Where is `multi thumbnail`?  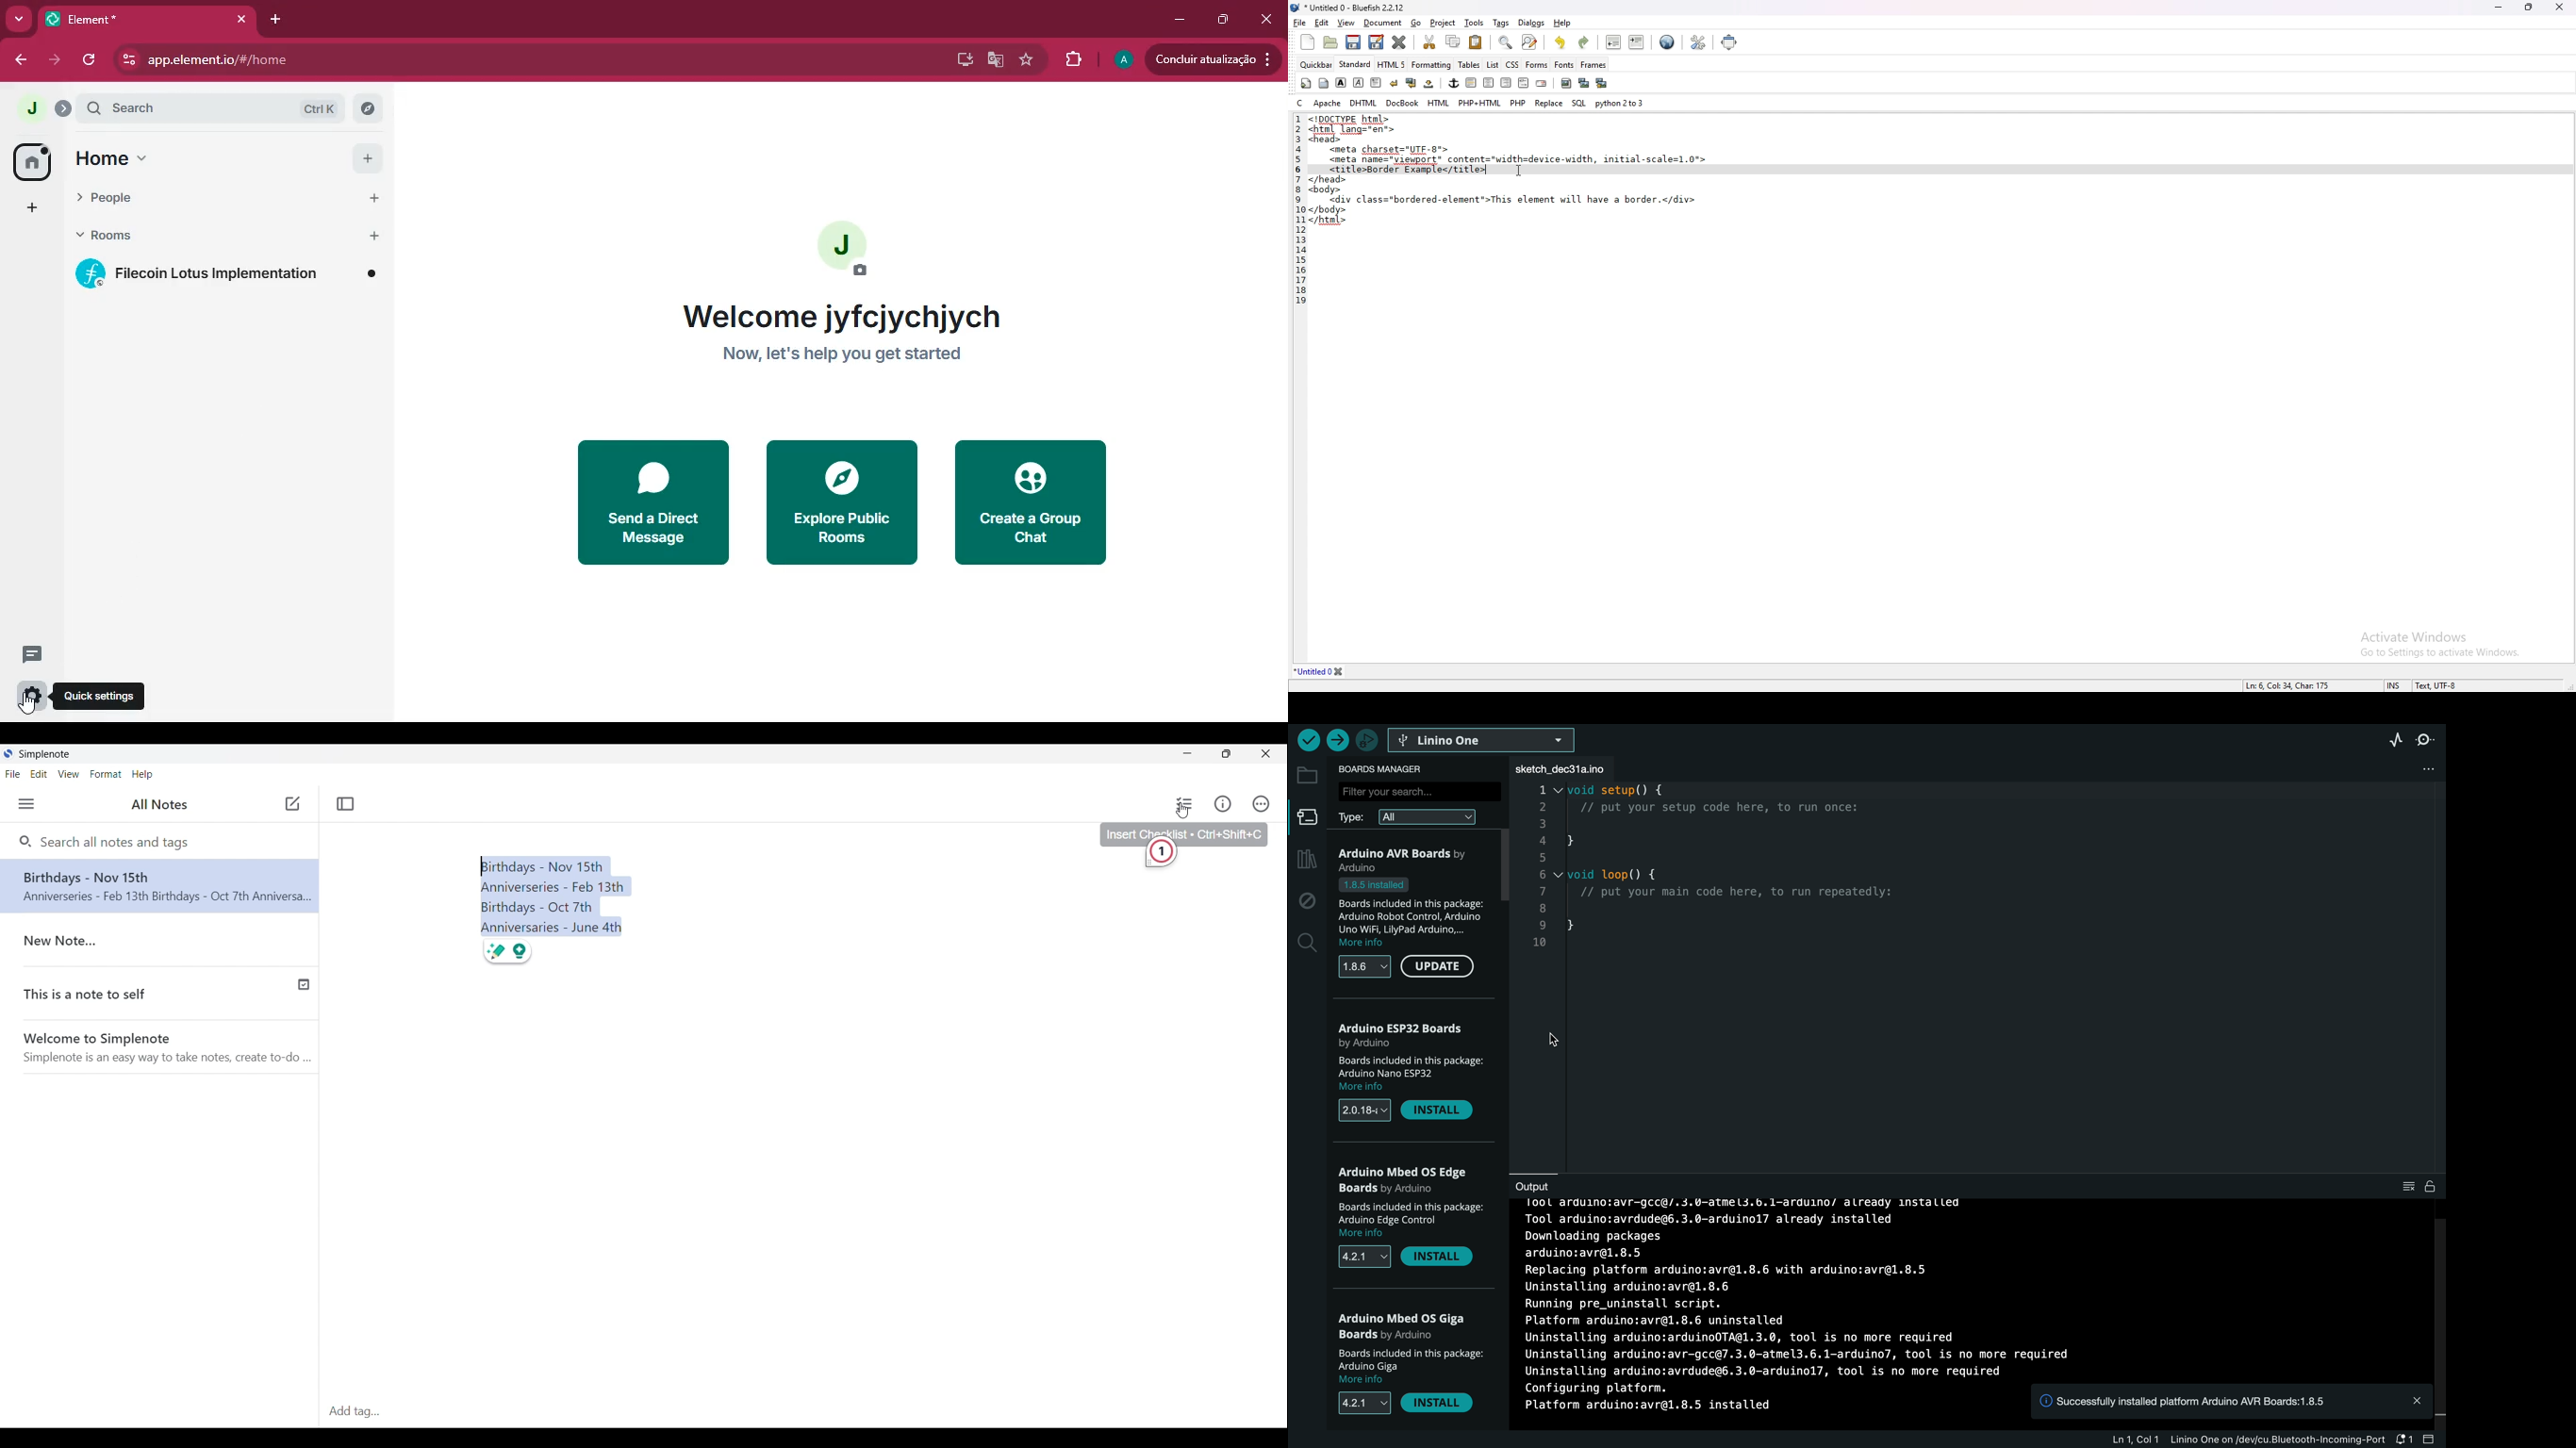 multi thumbnail is located at coordinates (1603, 82).